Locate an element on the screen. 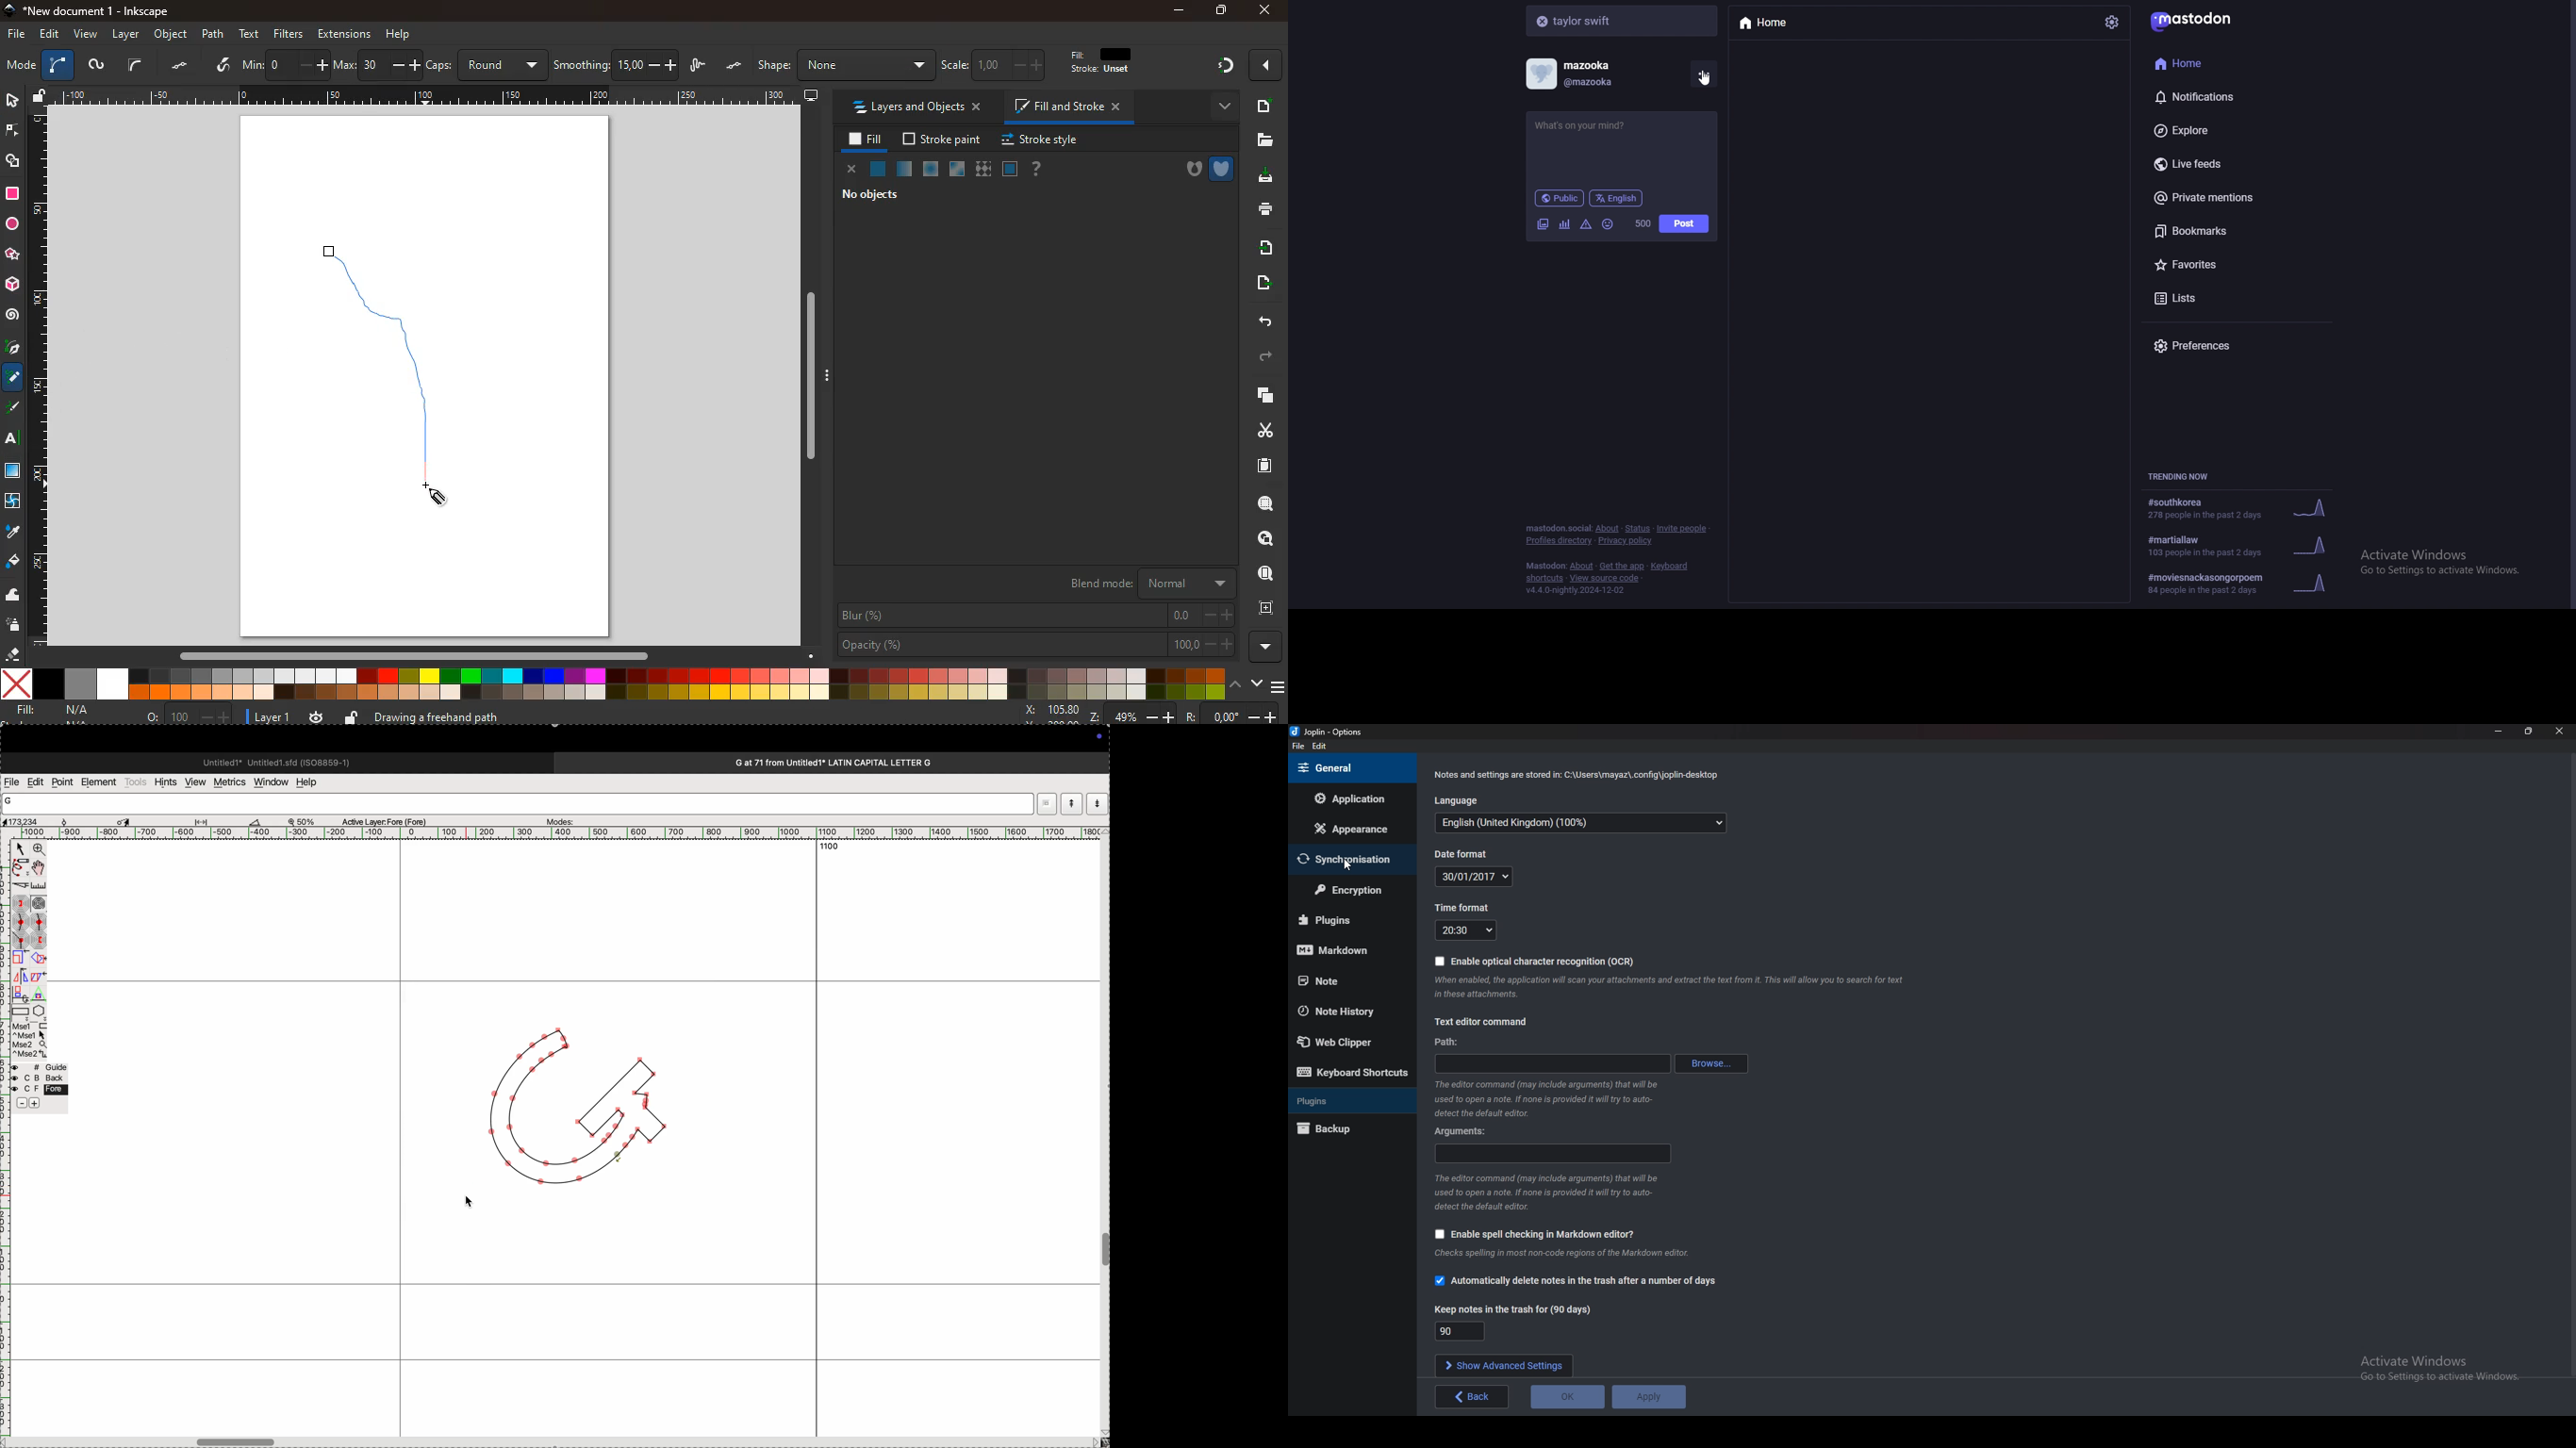 The width and height of the screenshot is (2576, 1456). keyboard is located at coordinates (1670, 565).